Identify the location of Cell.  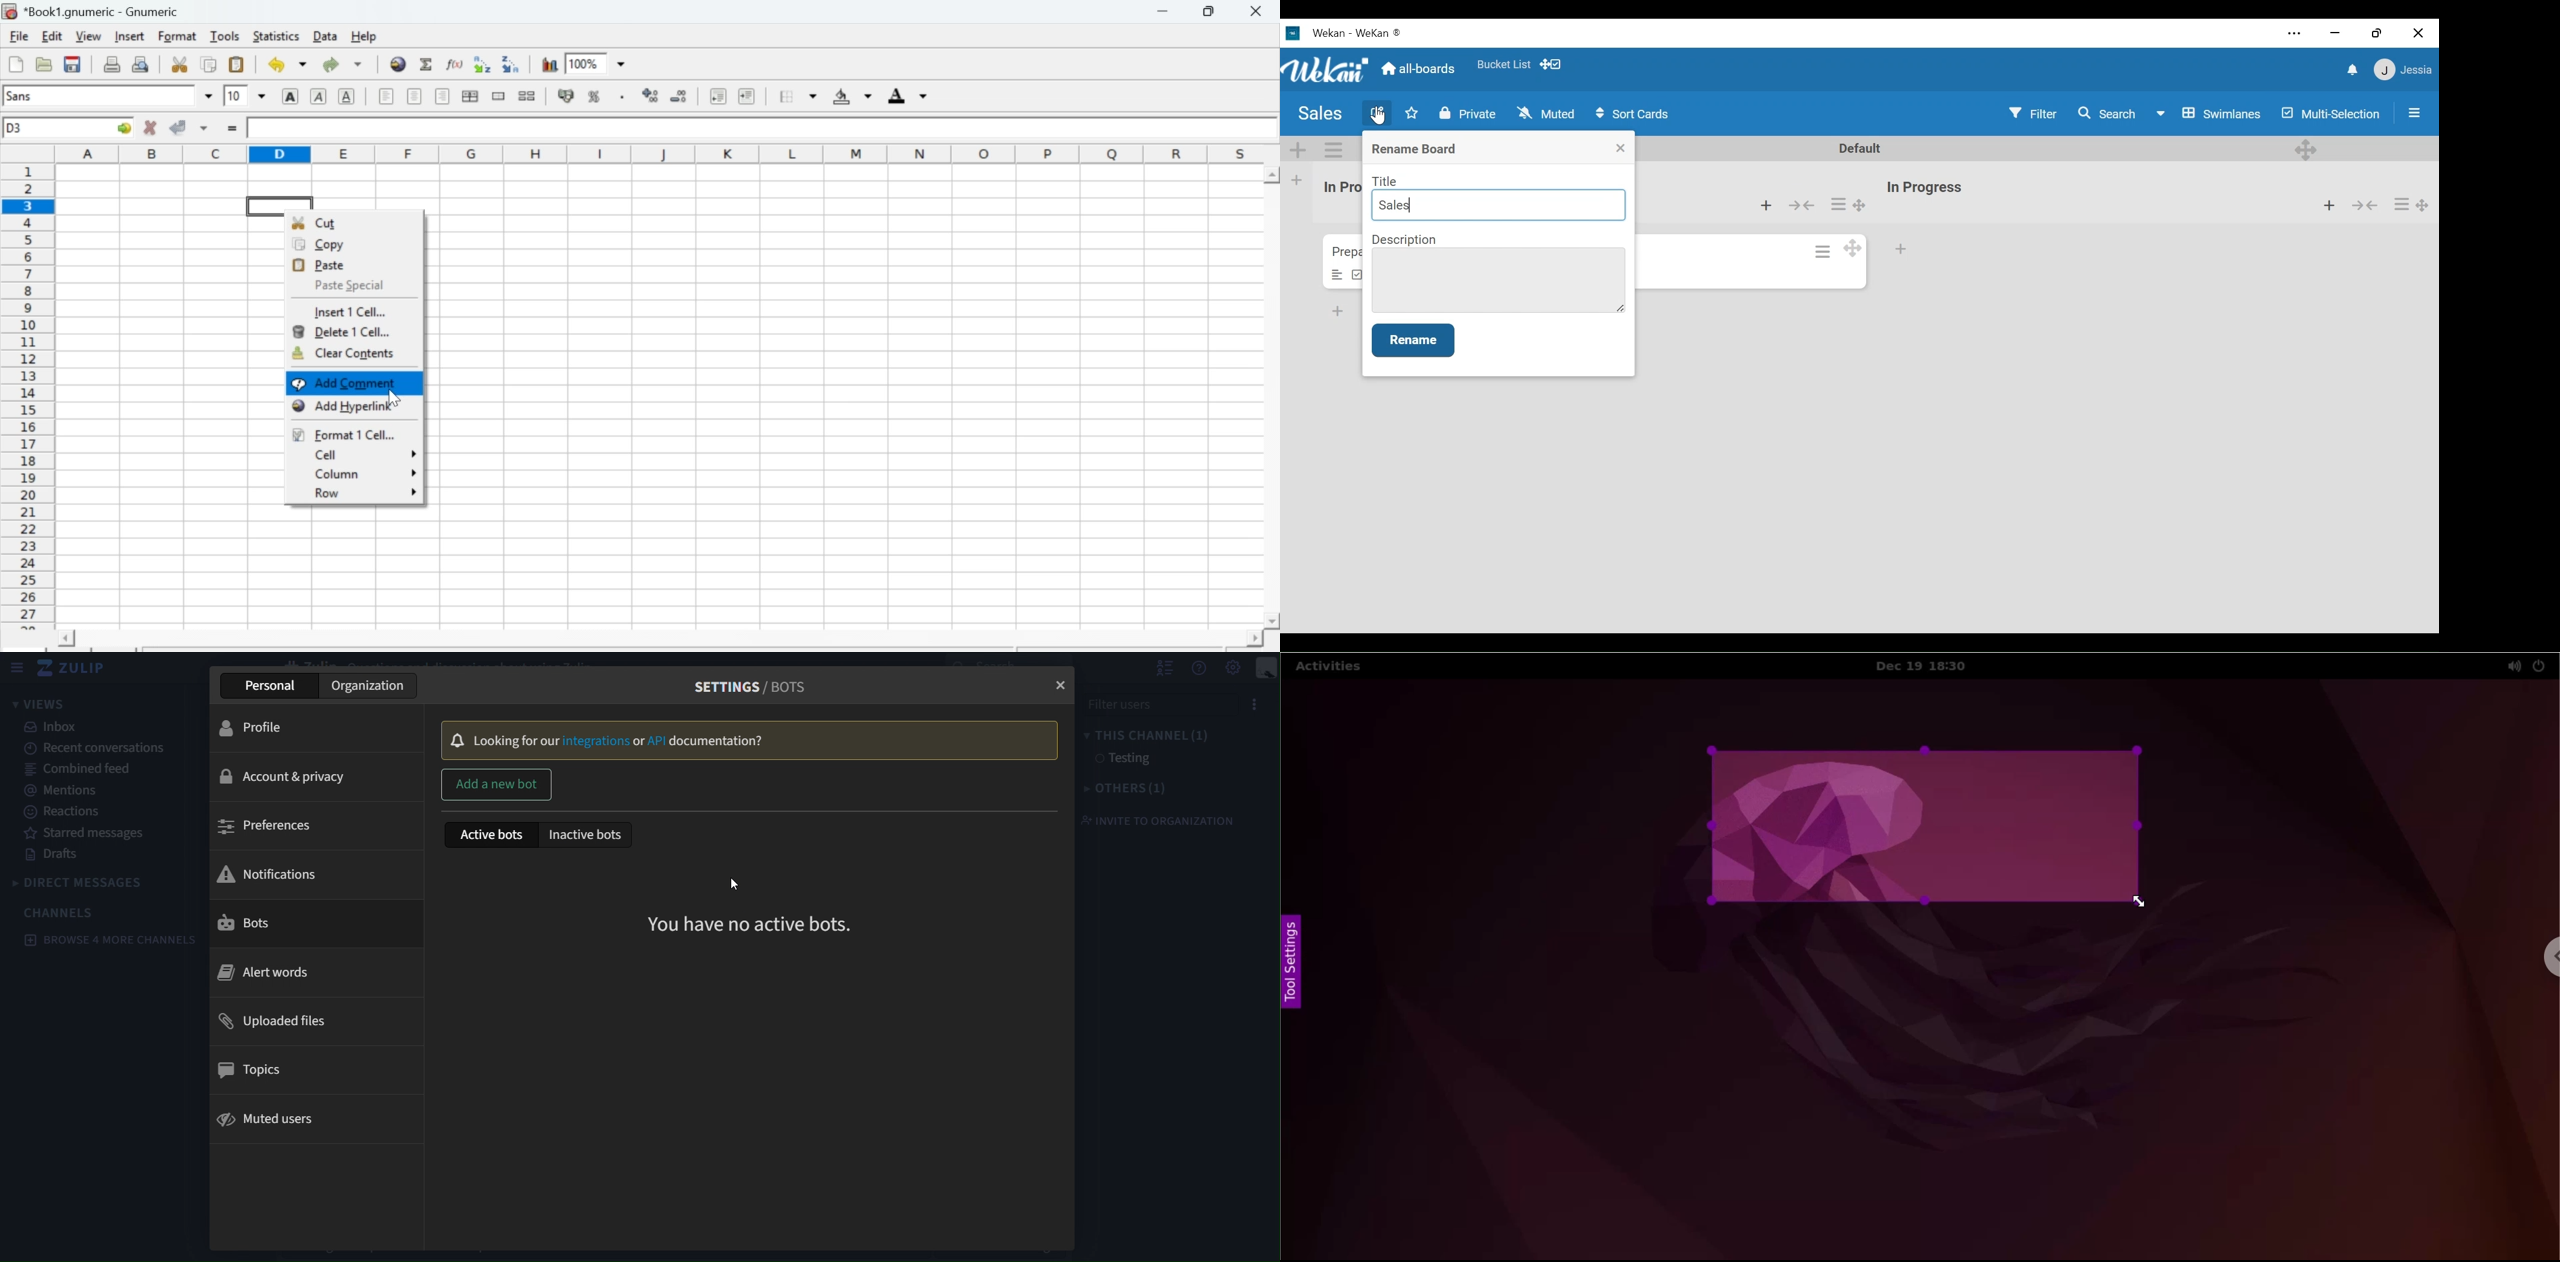
(357, 454).